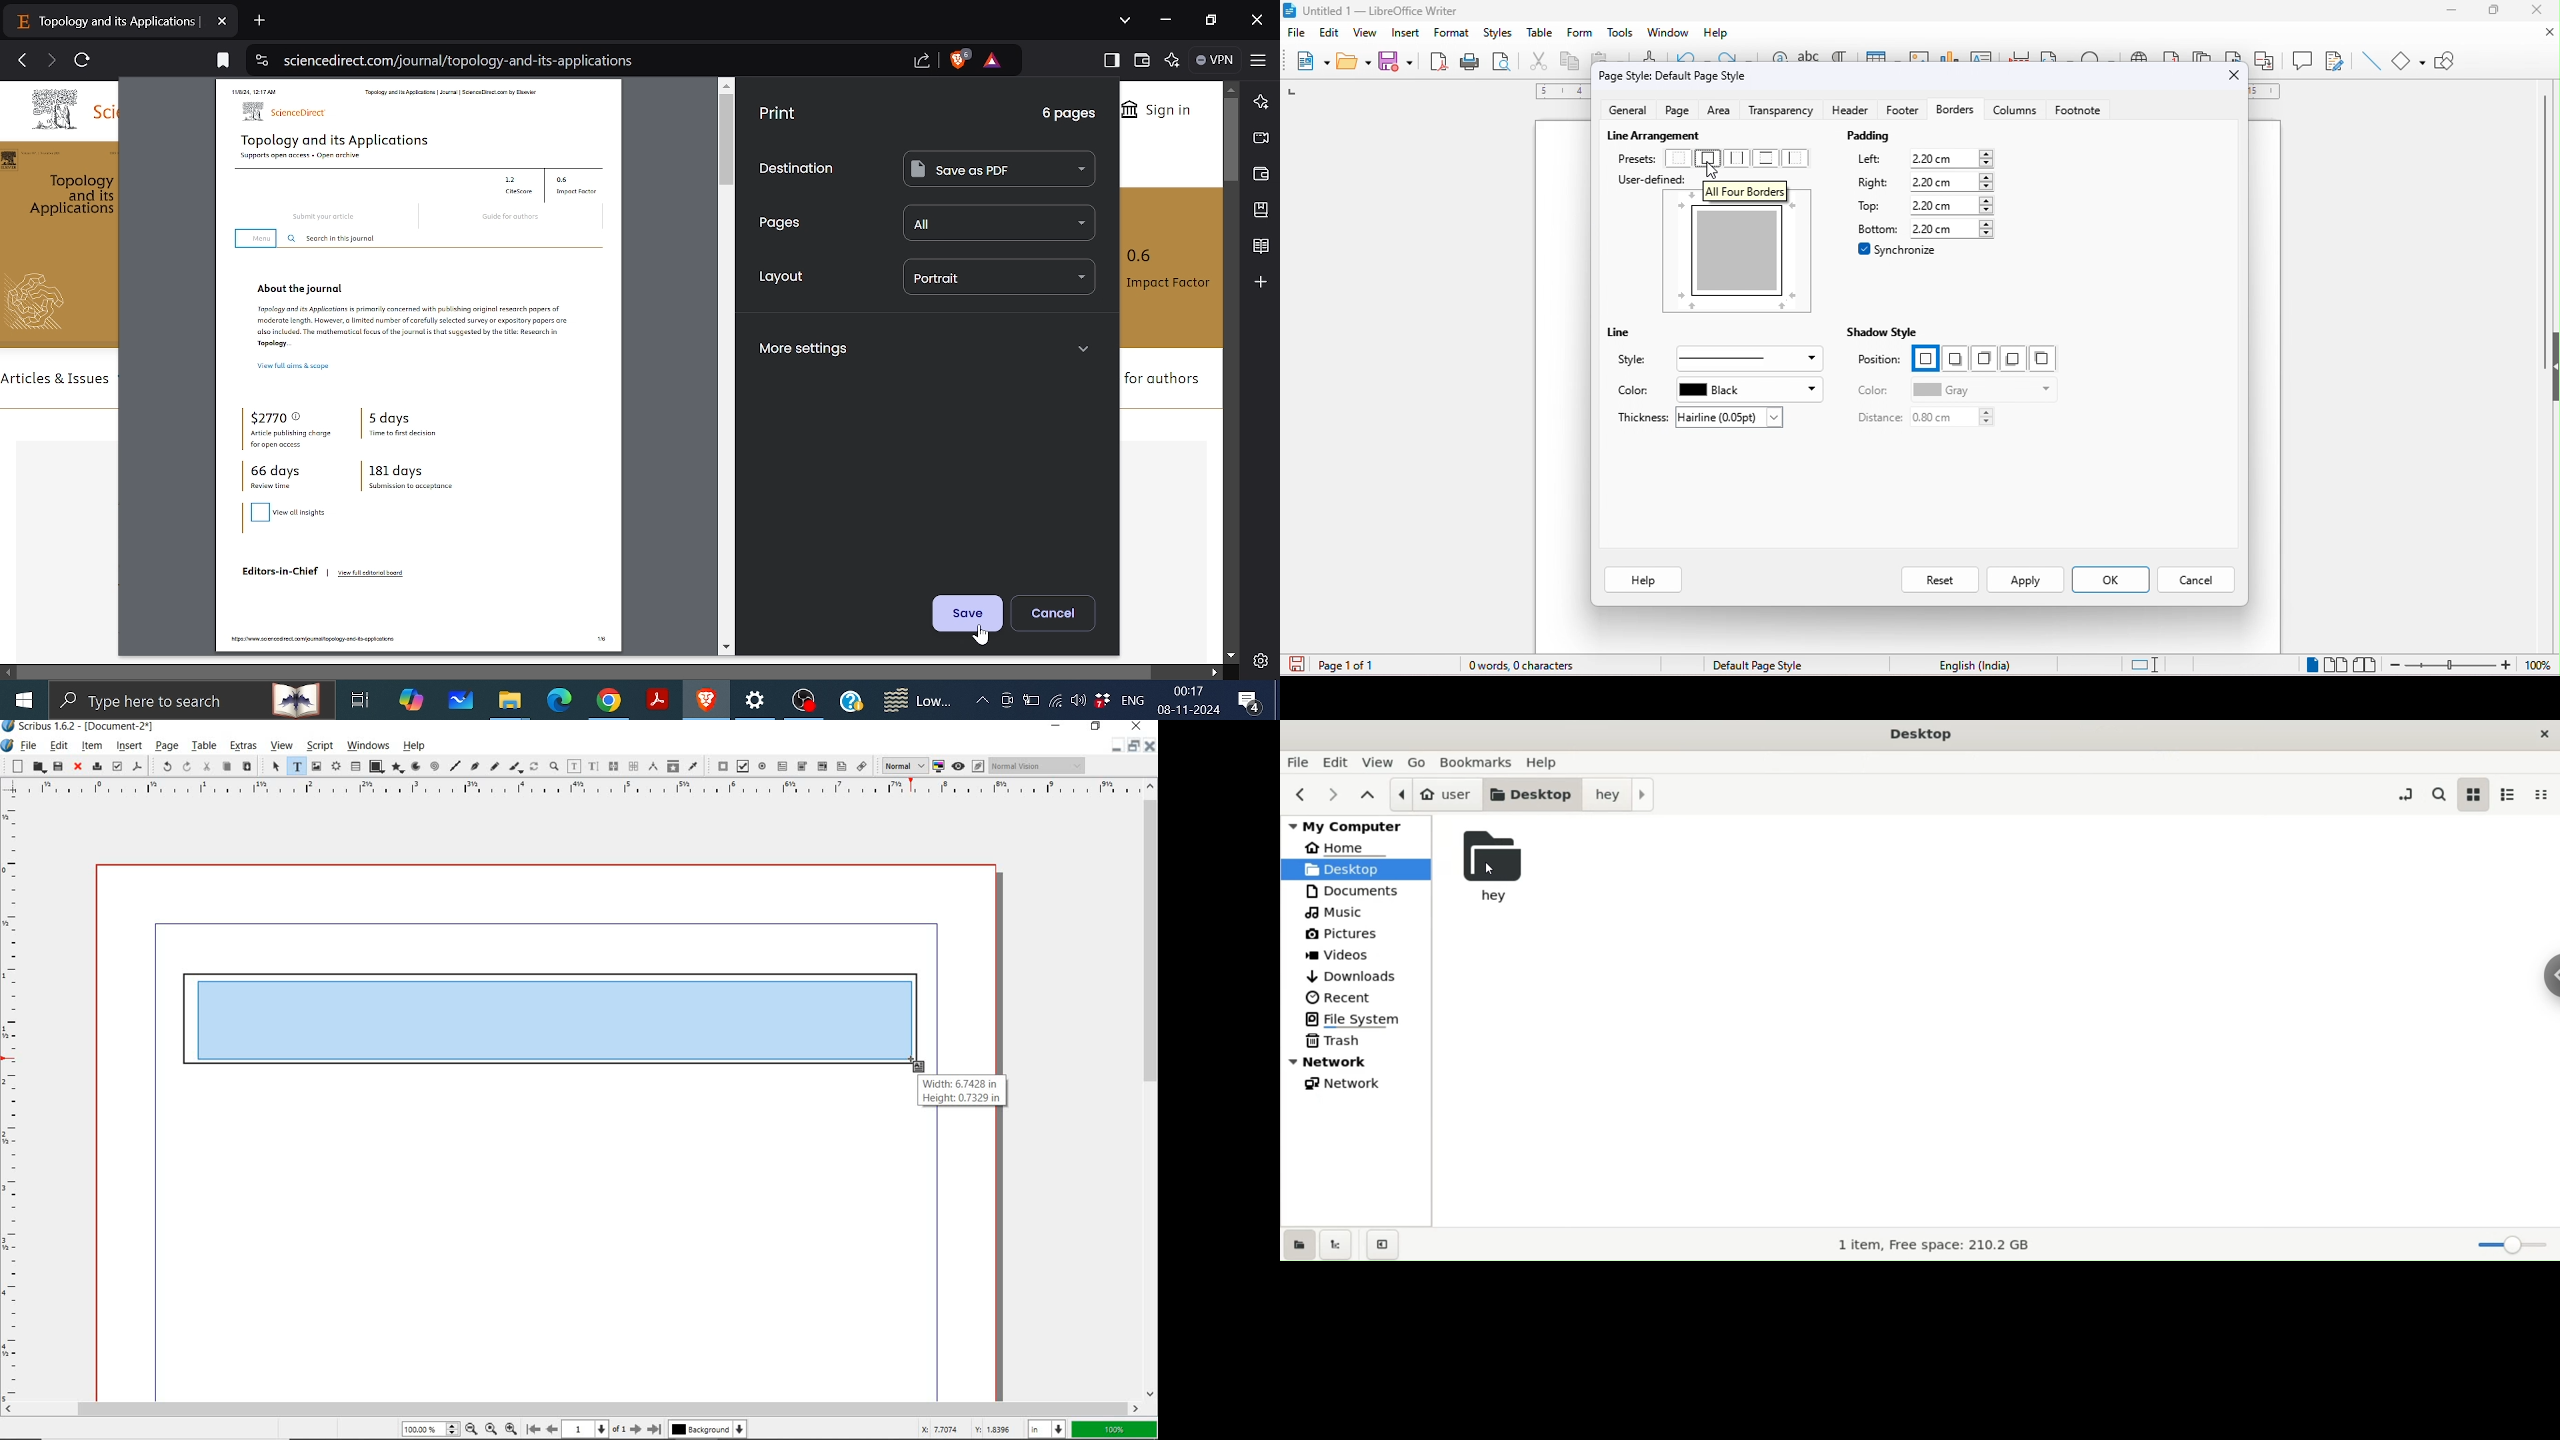  What do you see at coordinates (335, 767) in the screenshot?
I see `render frame` at bounding box center [335, 767].